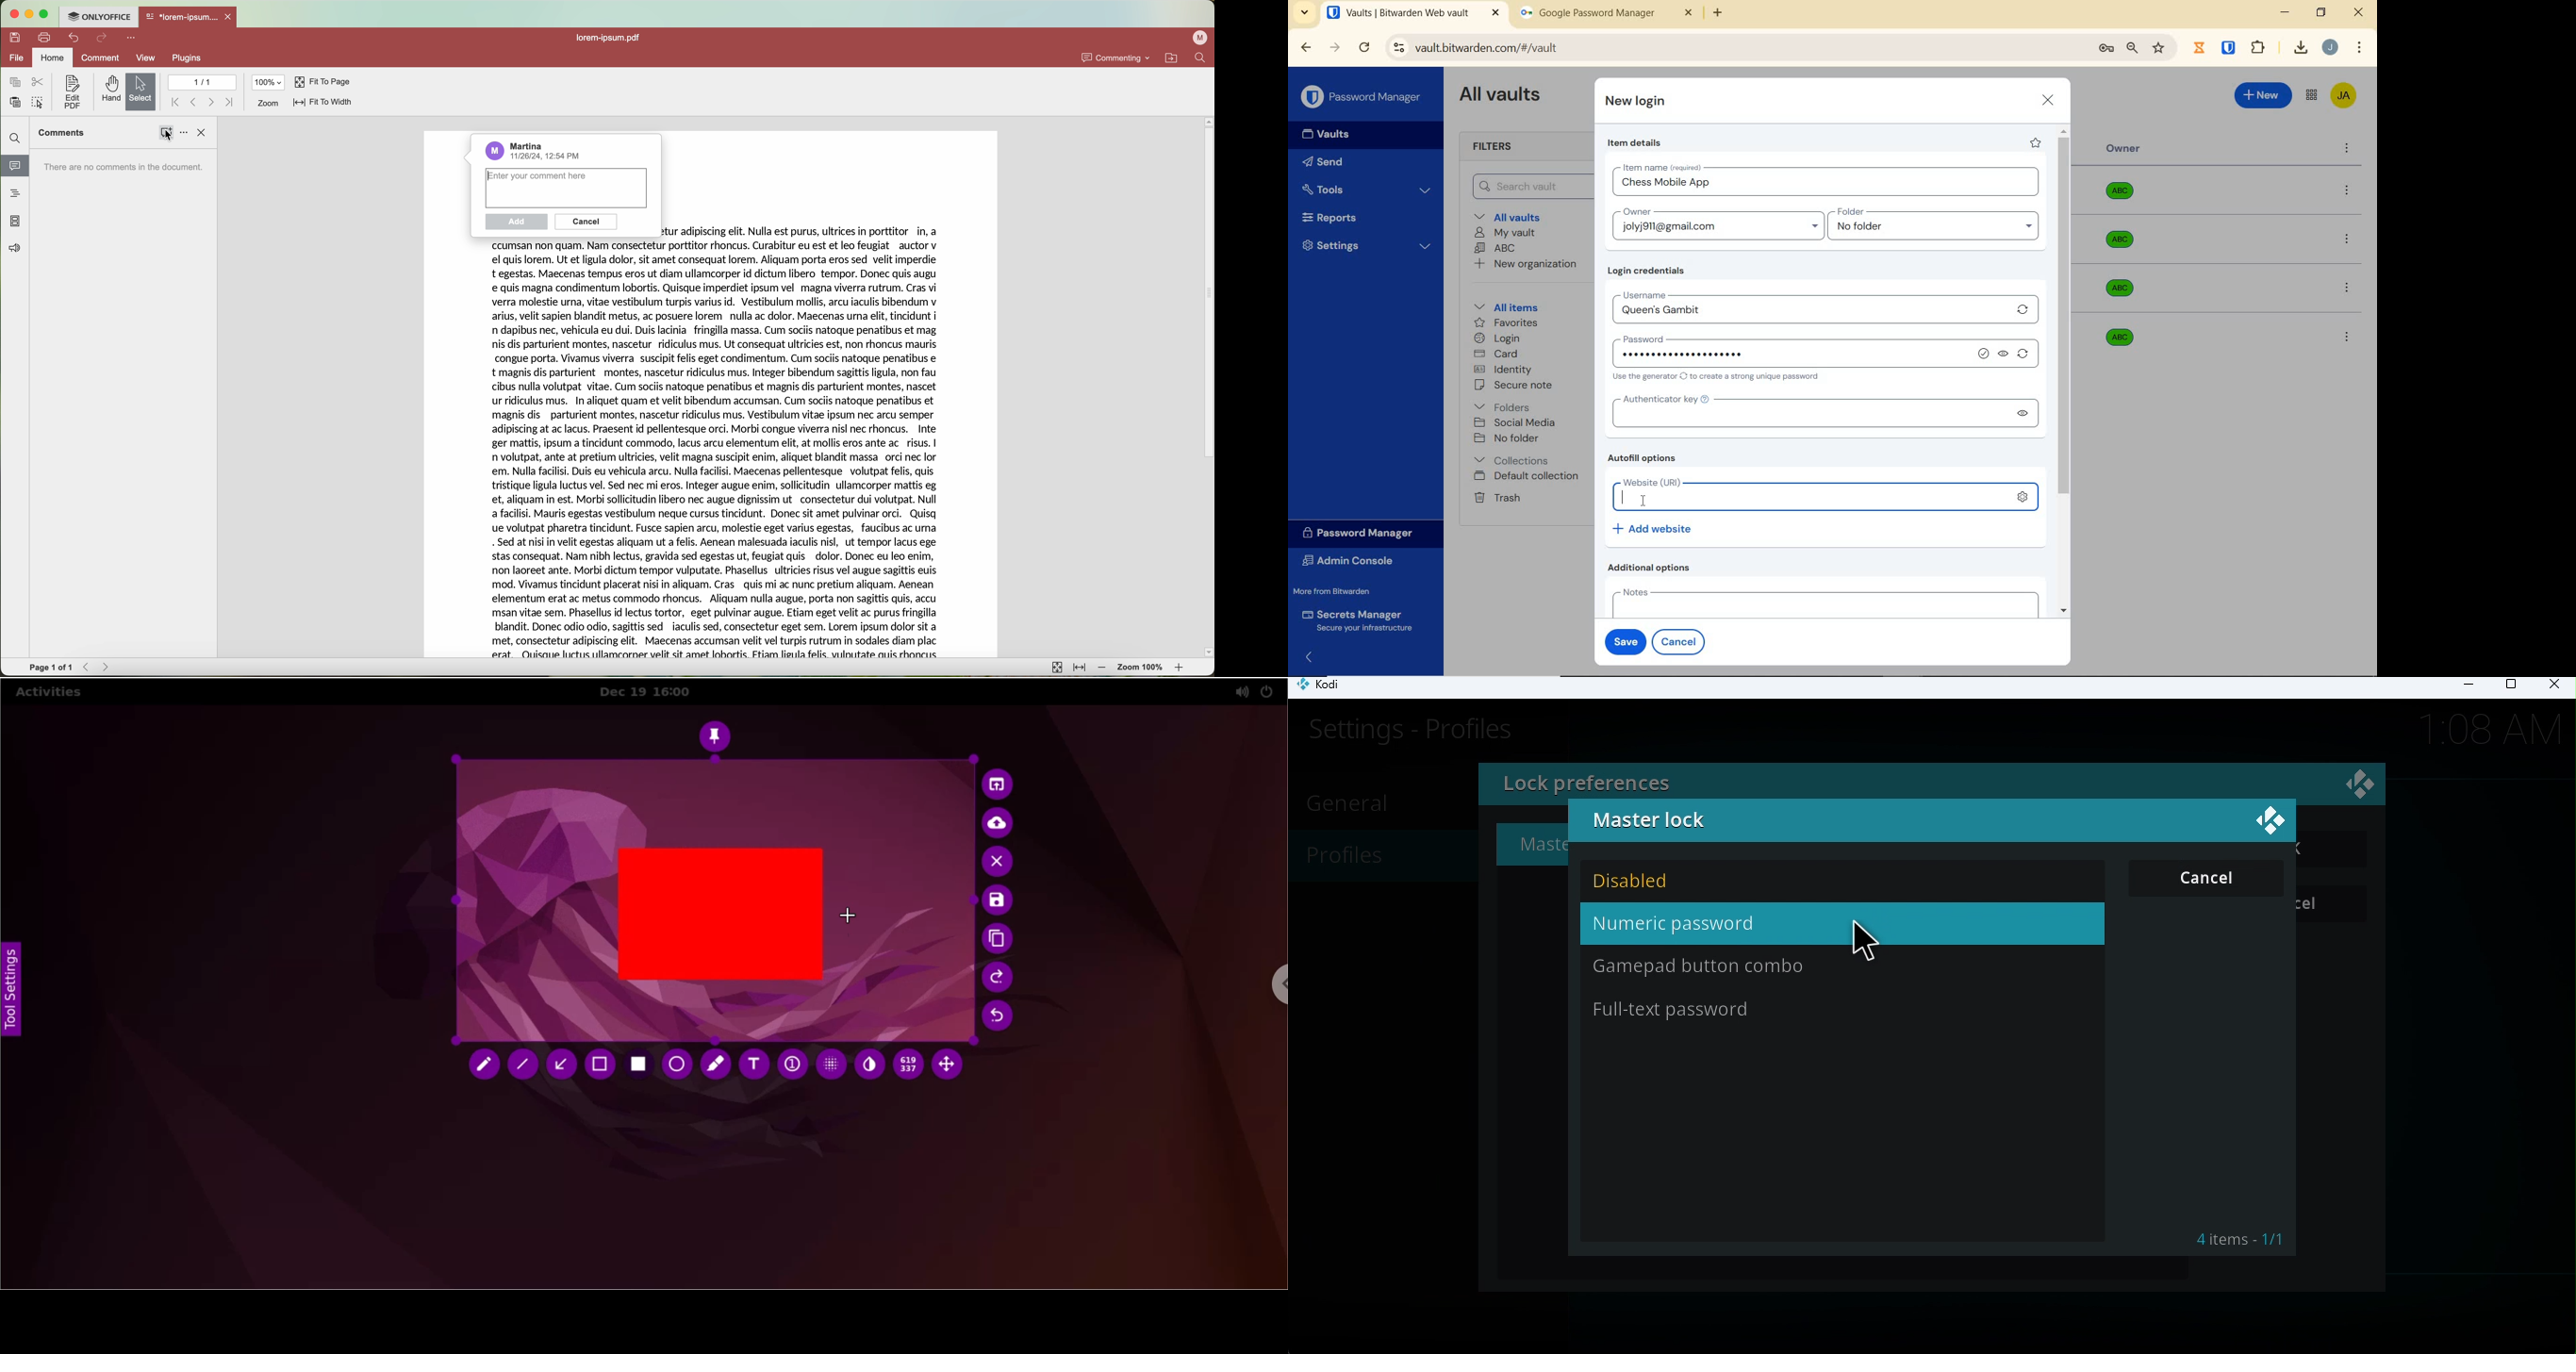  What do you see at coordinates (1355, 621) in the screenshot?
I see `Secrets Manager` at bounding box center [1355, 621].